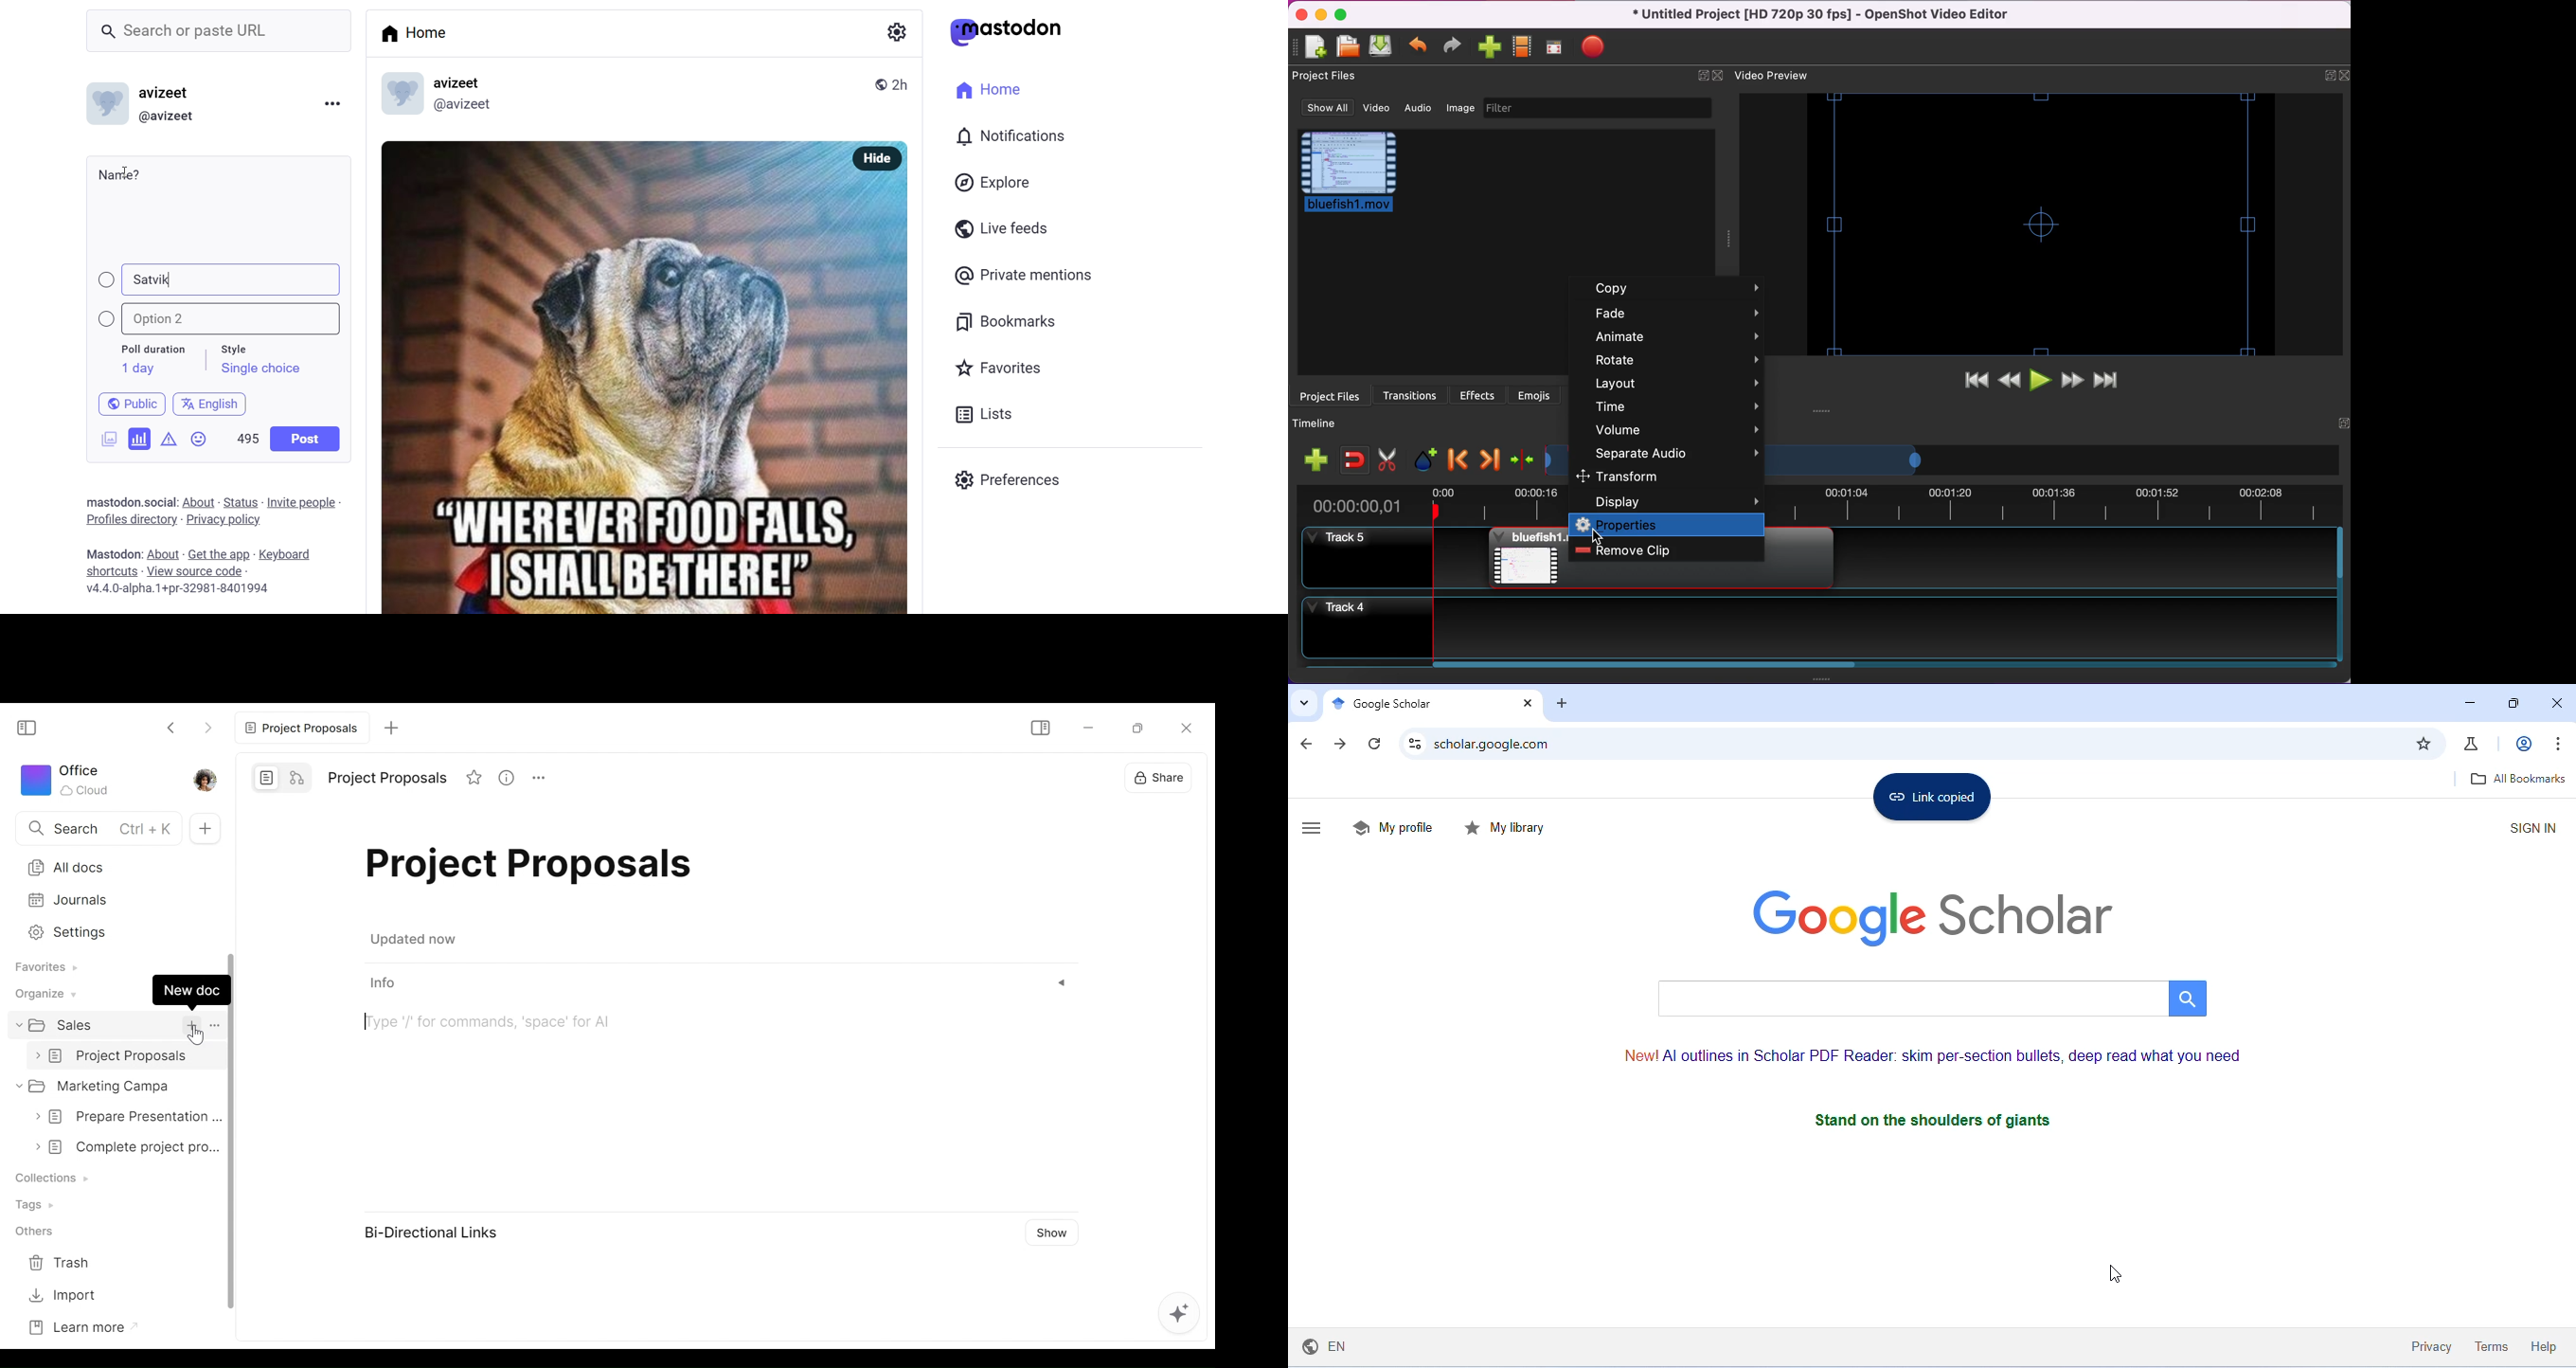  Describe the element at coordinates (104, 437) in the screenshot. I see `image/video` at that location.